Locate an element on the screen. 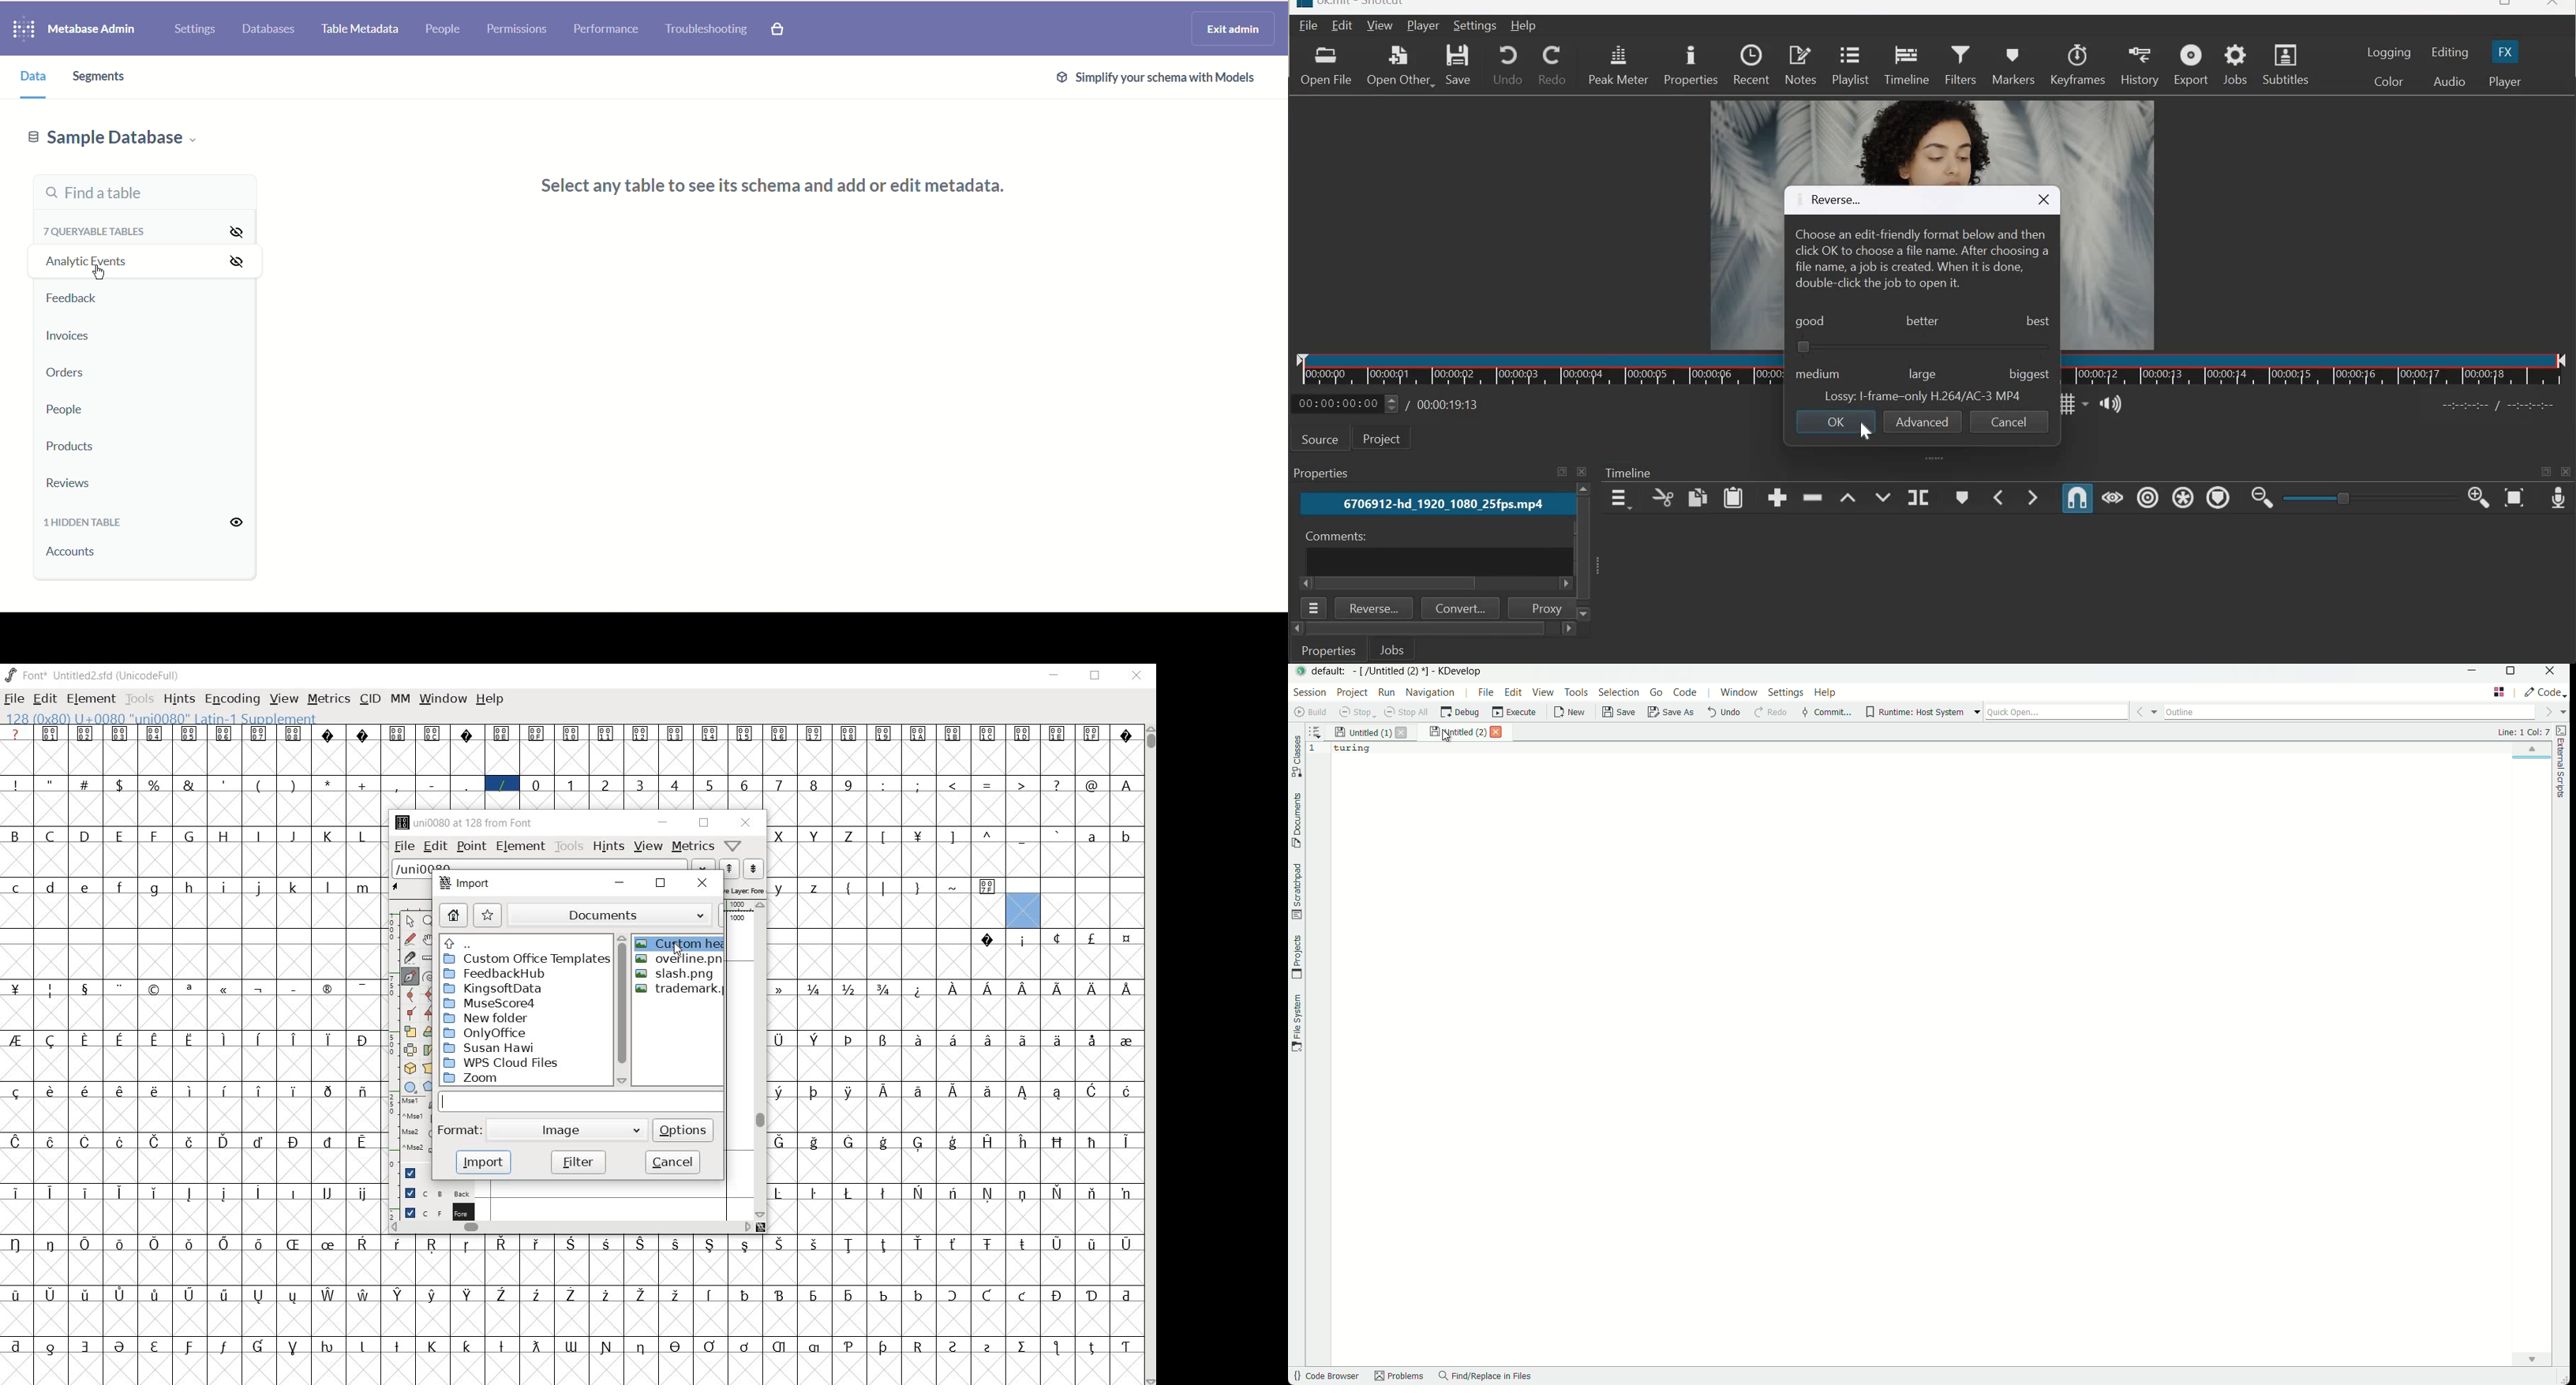 The height and width of the screenshot is (1400, 2576). glyph is located at coordinates (847, 890).